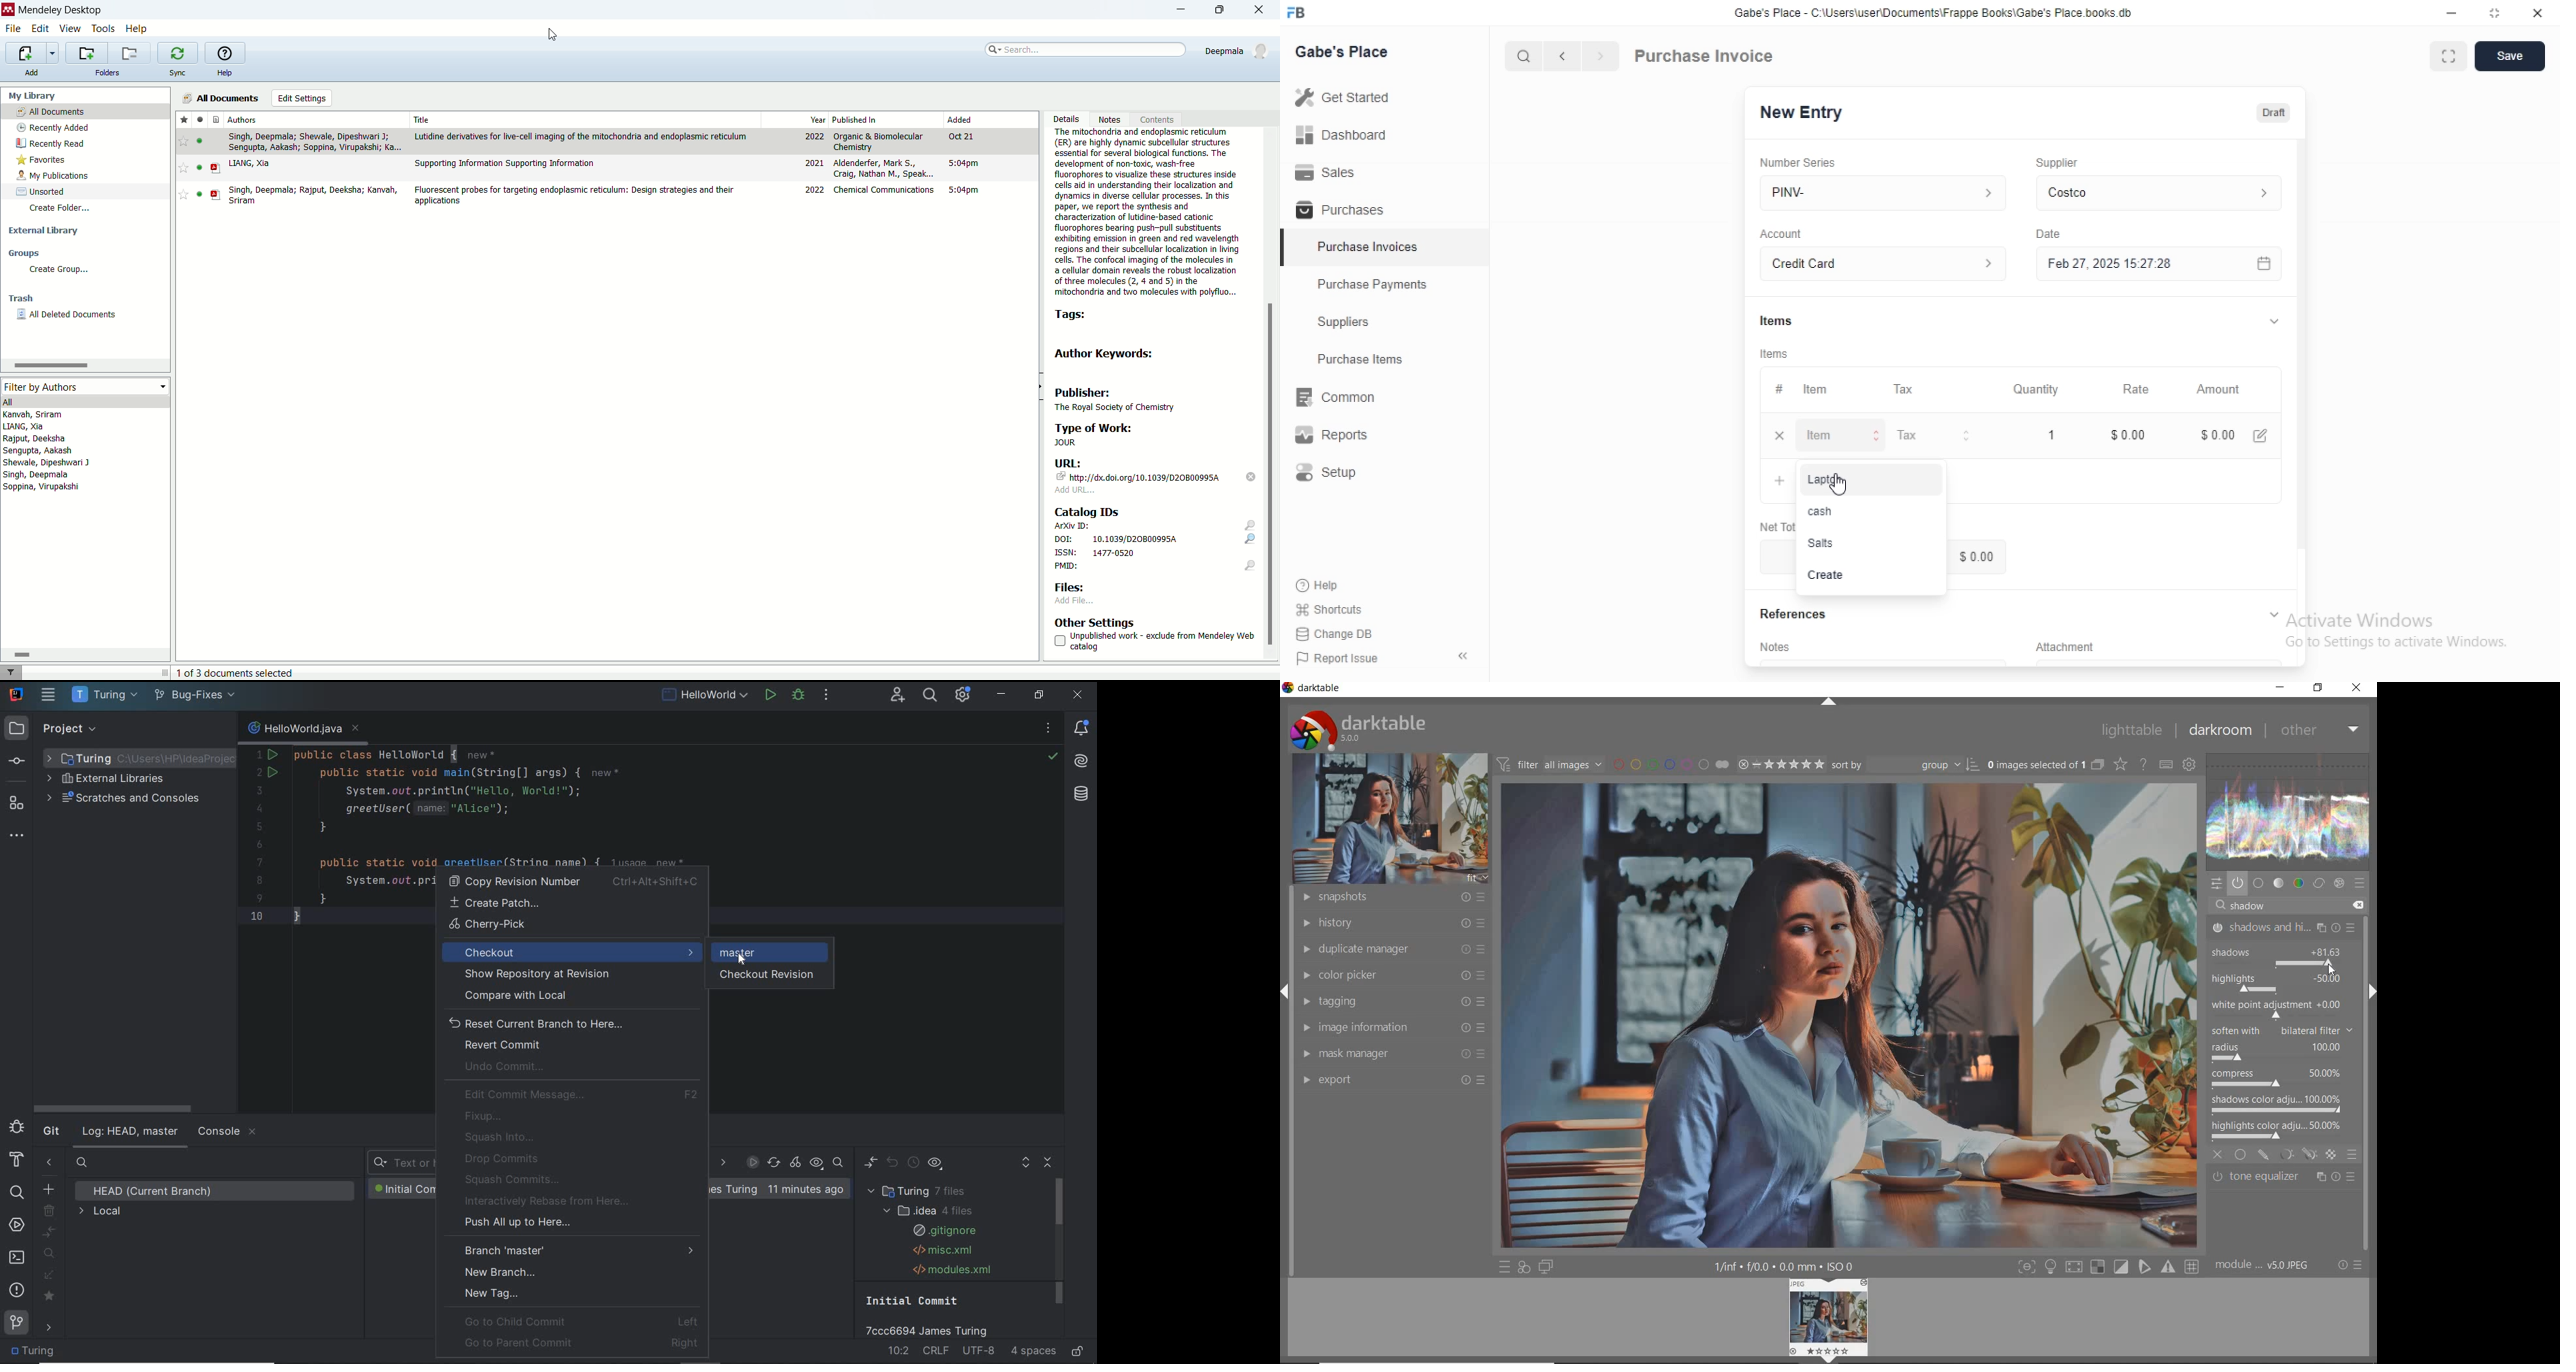 The height and width of the screenshot is (1372, 2576). What do you see at coordinates (2510, 56) in the screenshot?
I see `Save` at bounding box center [2510, 56].